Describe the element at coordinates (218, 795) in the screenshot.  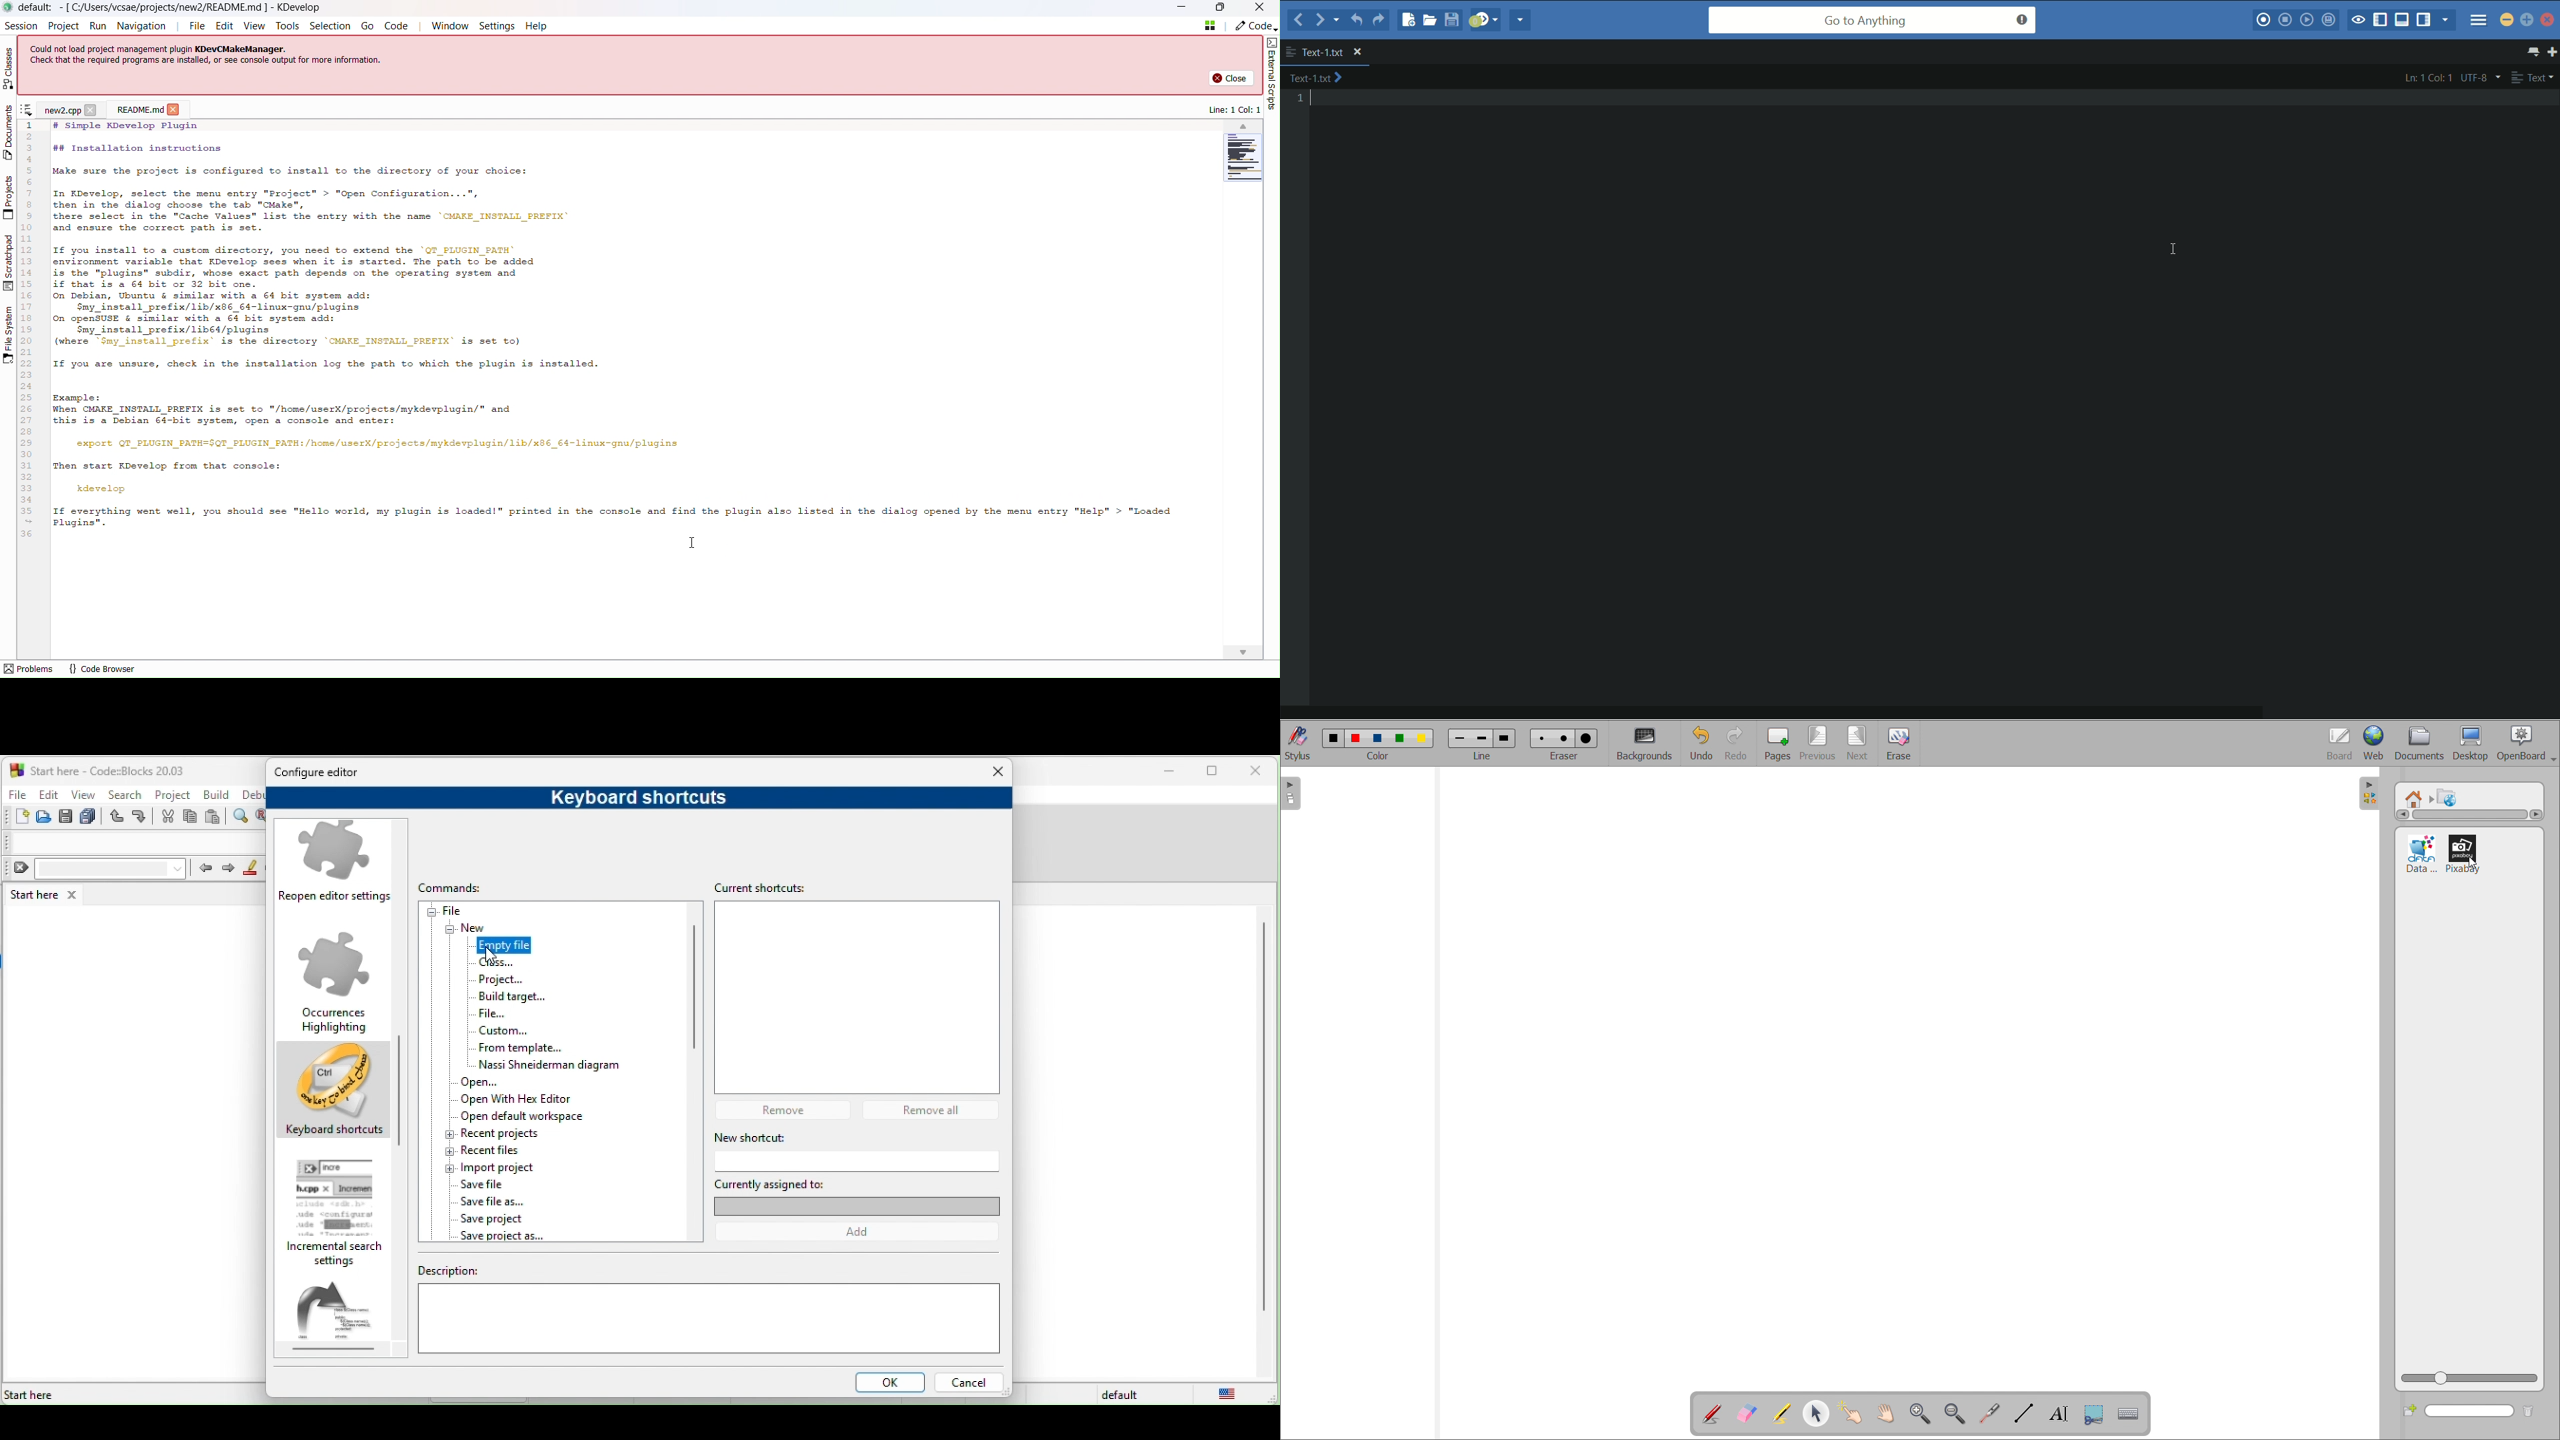
I see `build` at that location.